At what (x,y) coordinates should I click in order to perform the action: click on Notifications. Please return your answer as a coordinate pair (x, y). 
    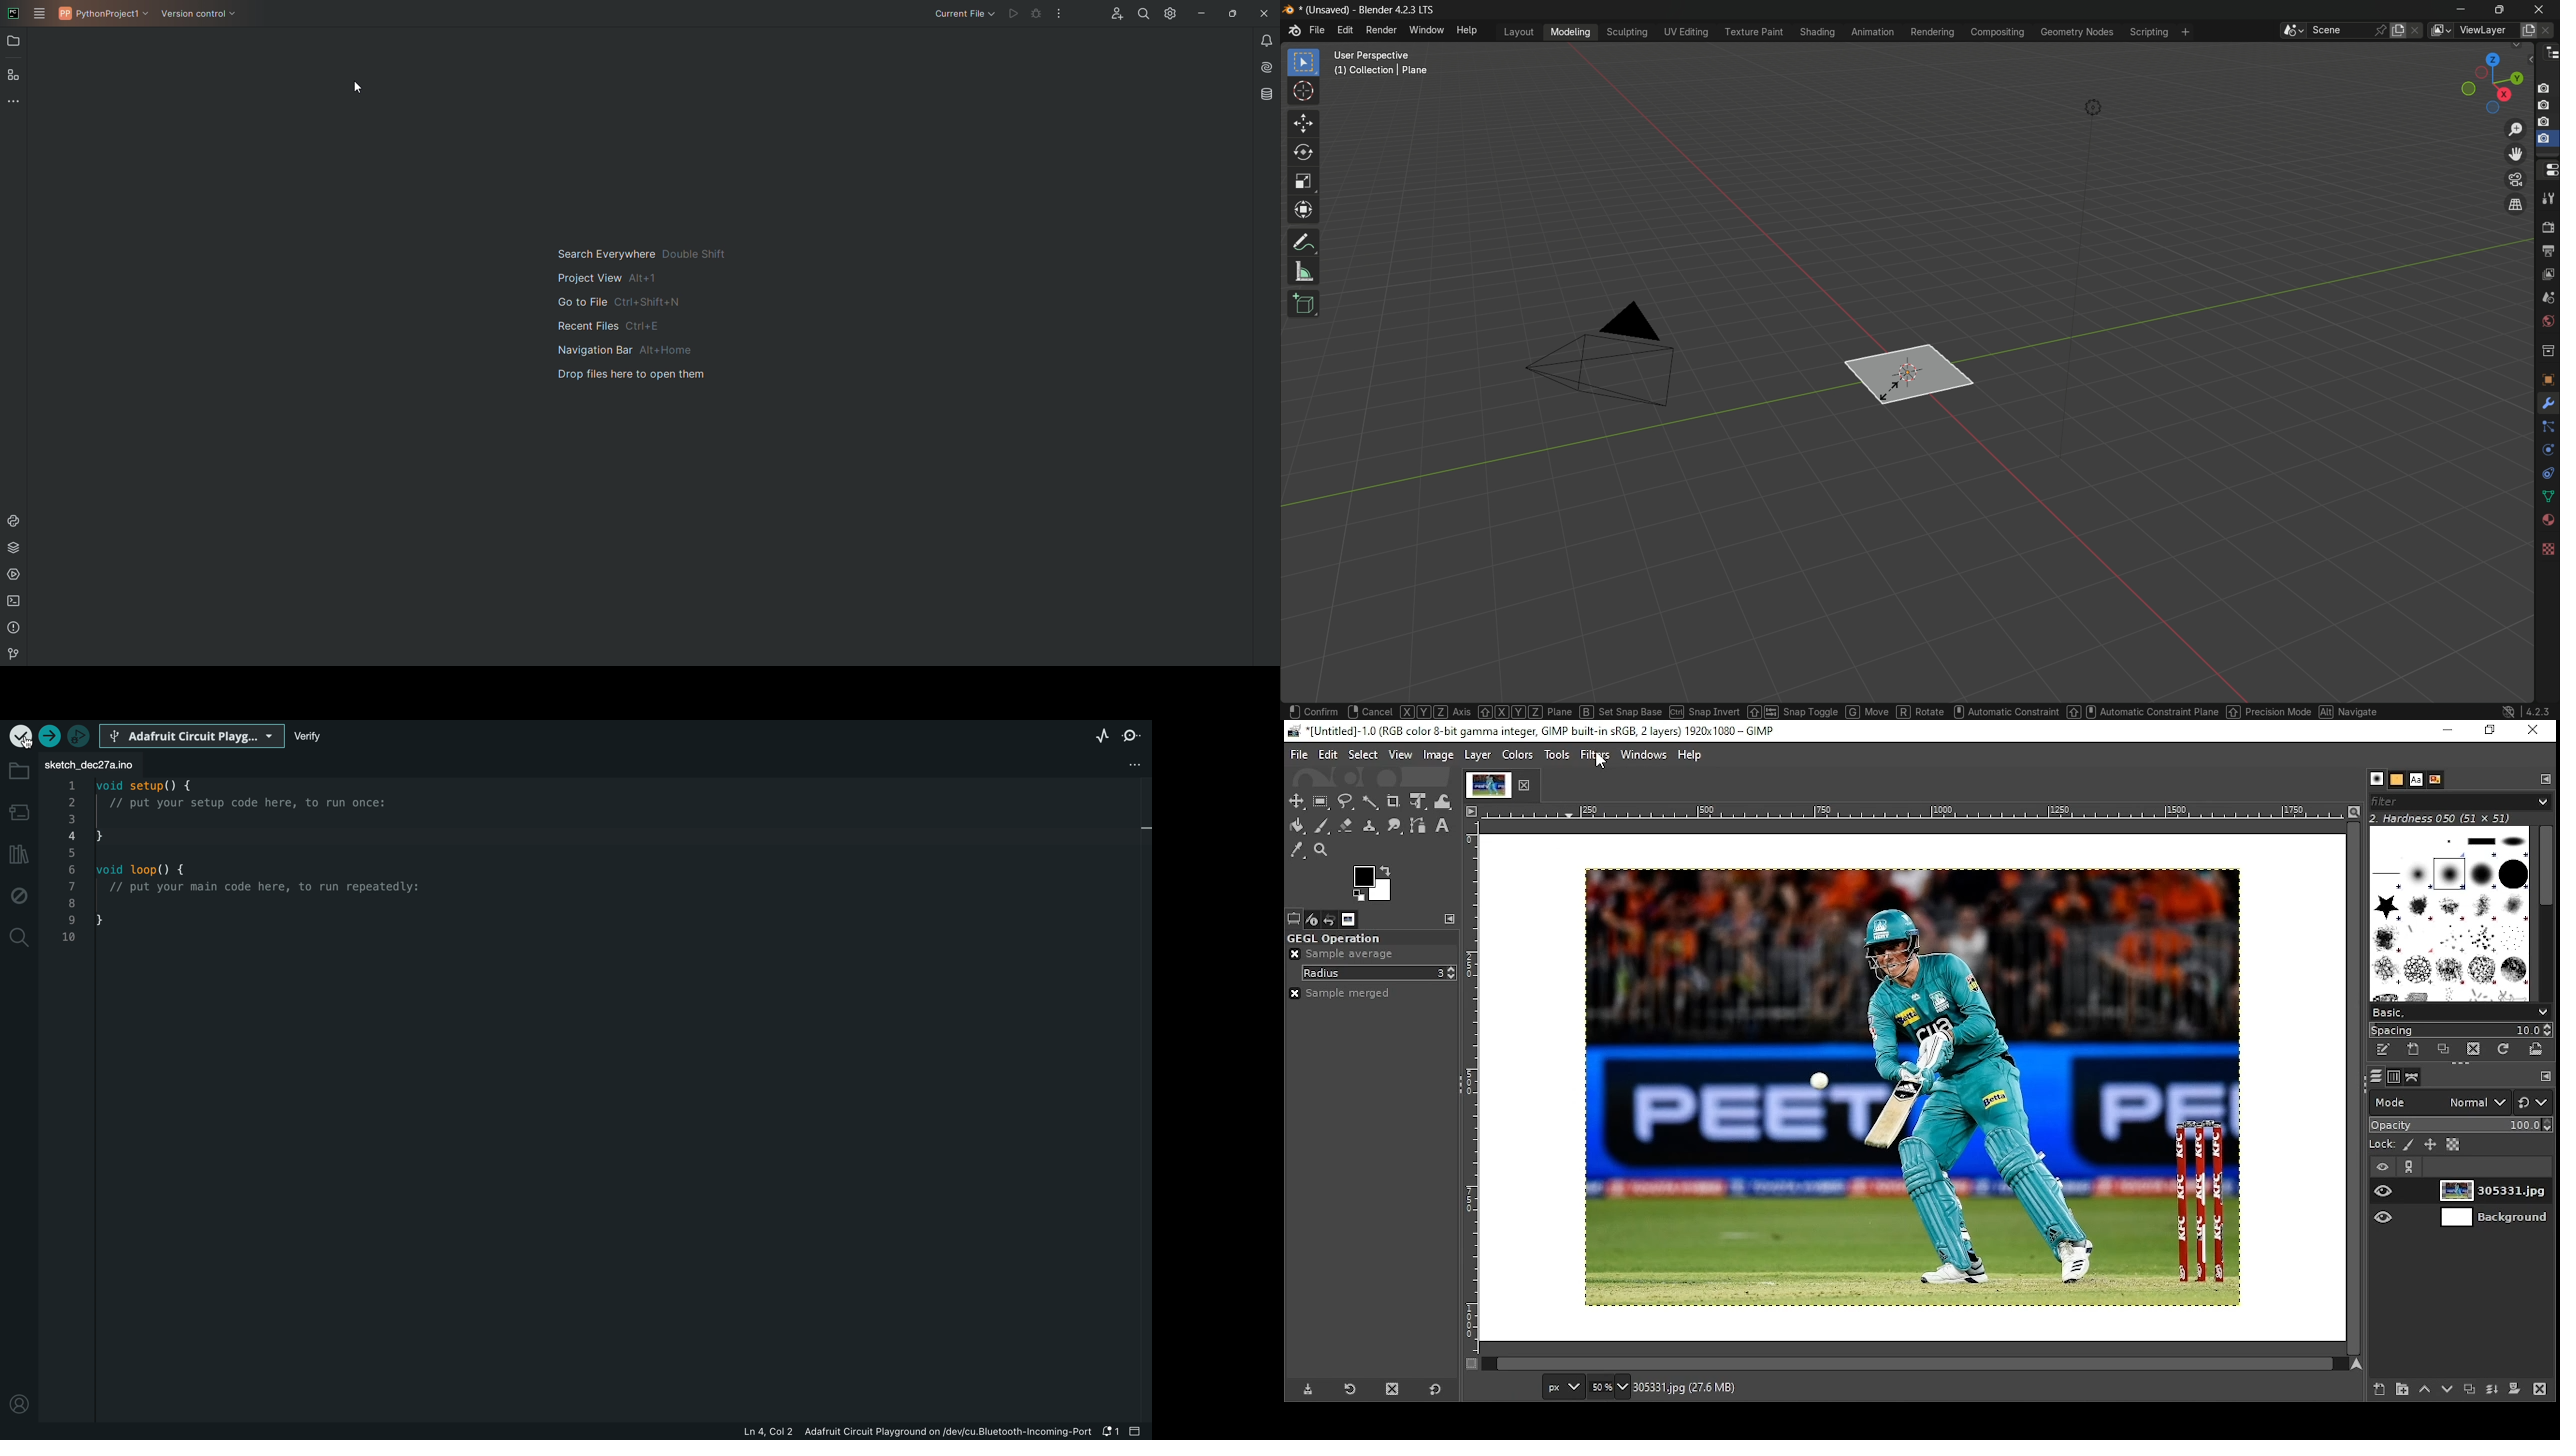
    Looking at the image, I should click on (1263, 41).